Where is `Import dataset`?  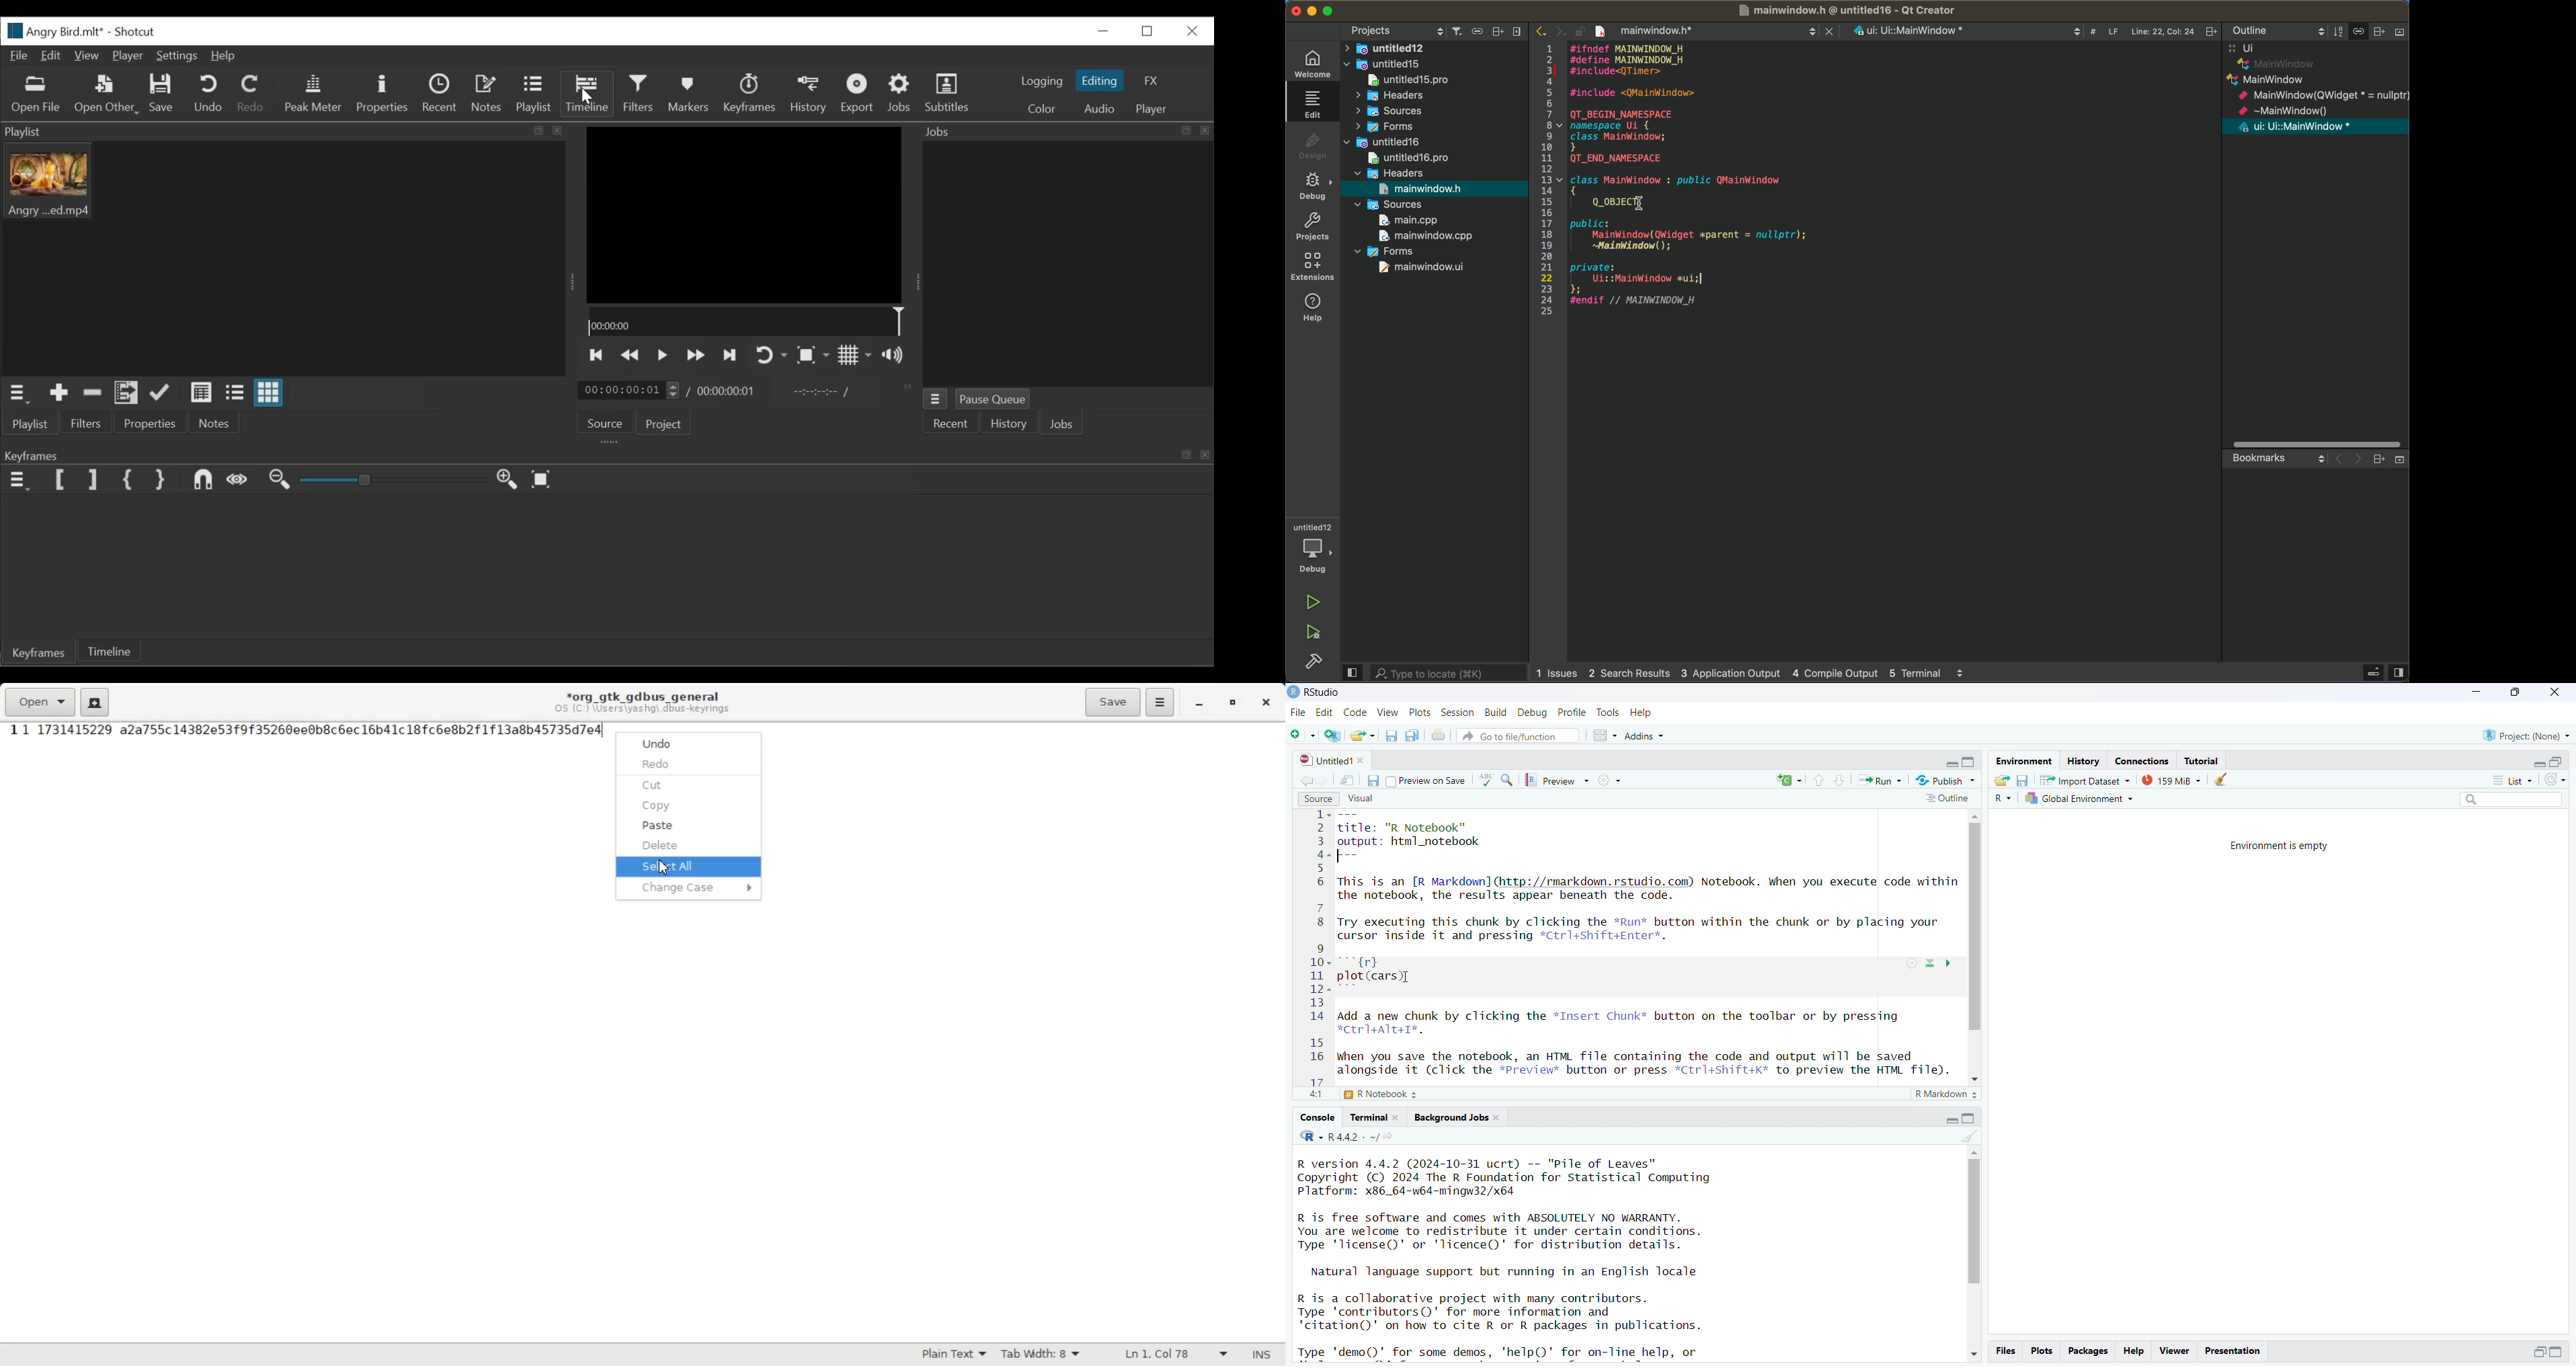 Import dataset is located at coordinates (2085, 780).